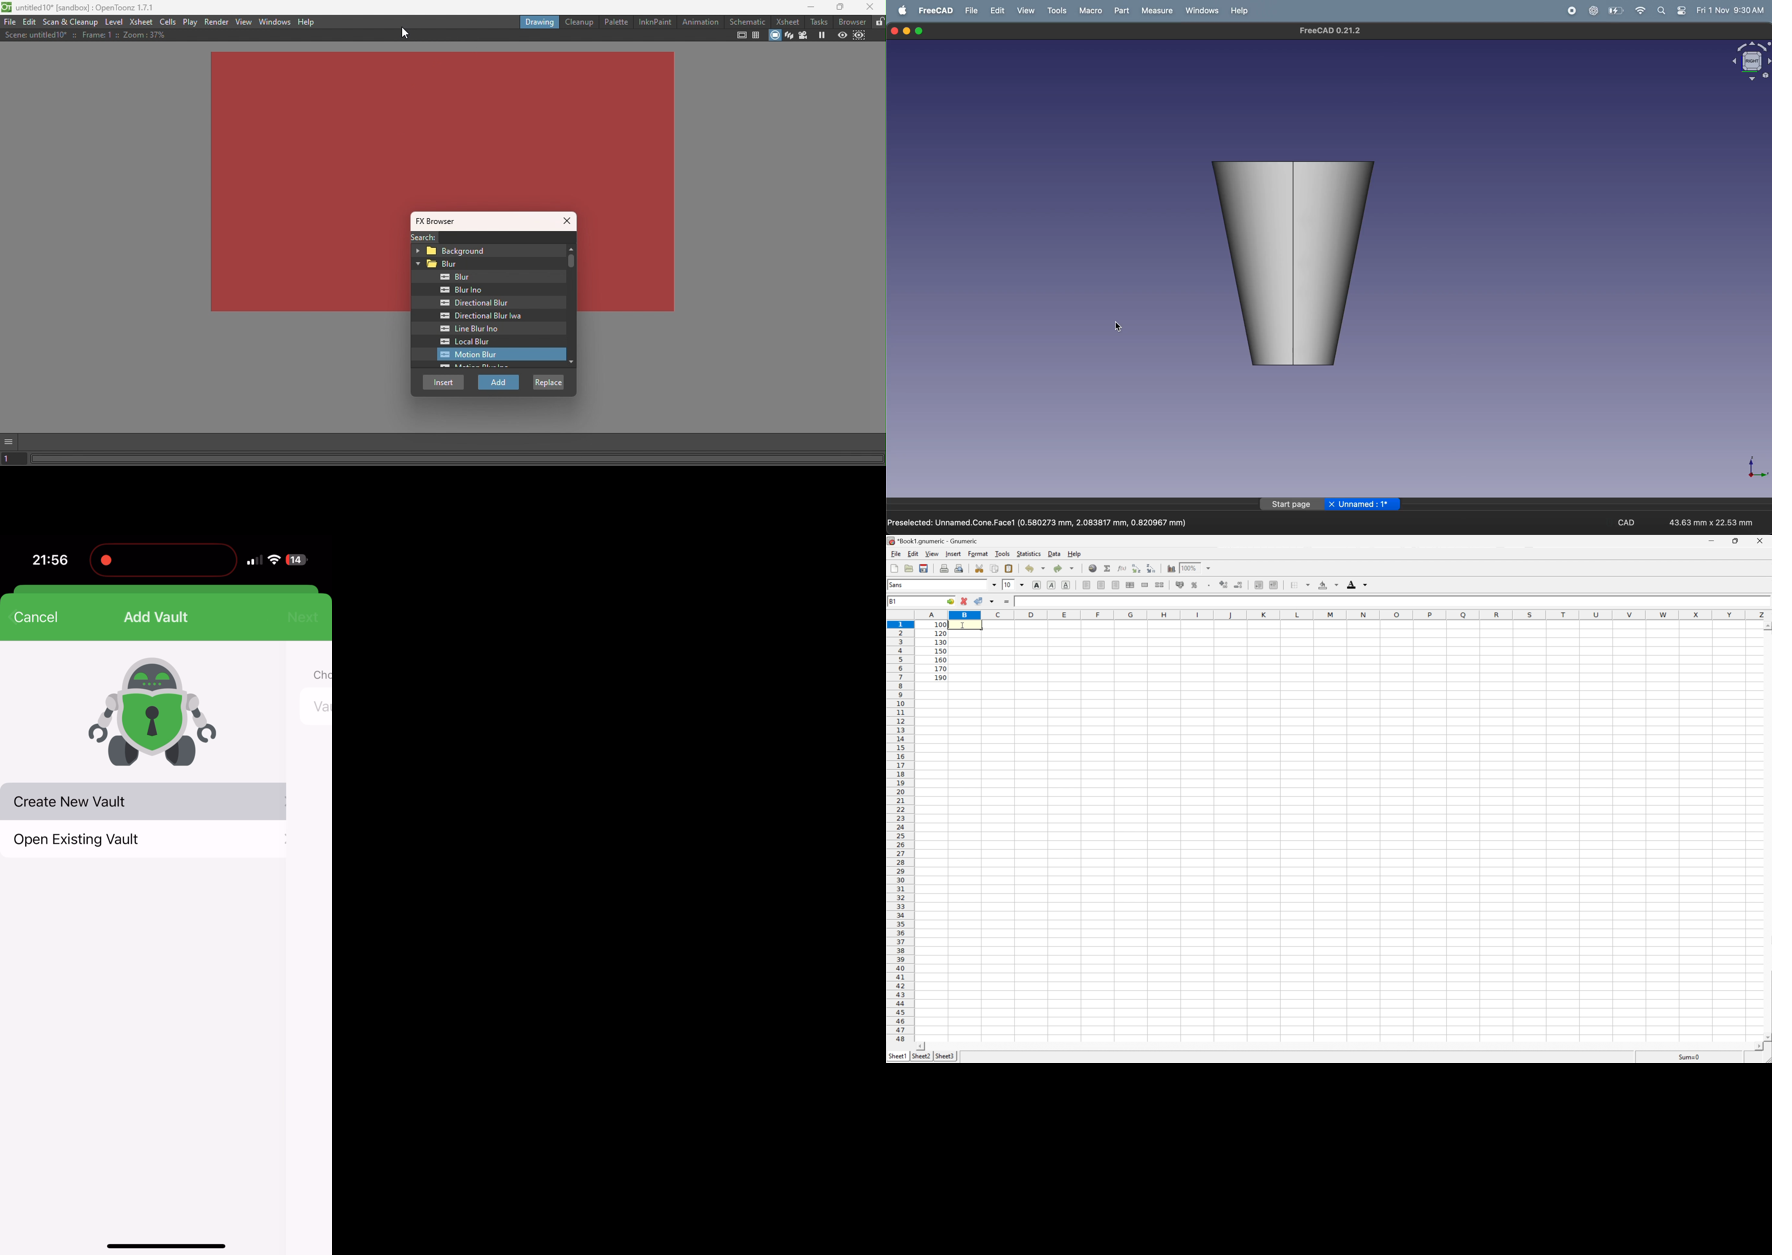 Image resolution: width=1792 pixels, height=1260 pixels. Describe the element at coordinates (900, 832) in the screenshot. I see `Row number` at that location.